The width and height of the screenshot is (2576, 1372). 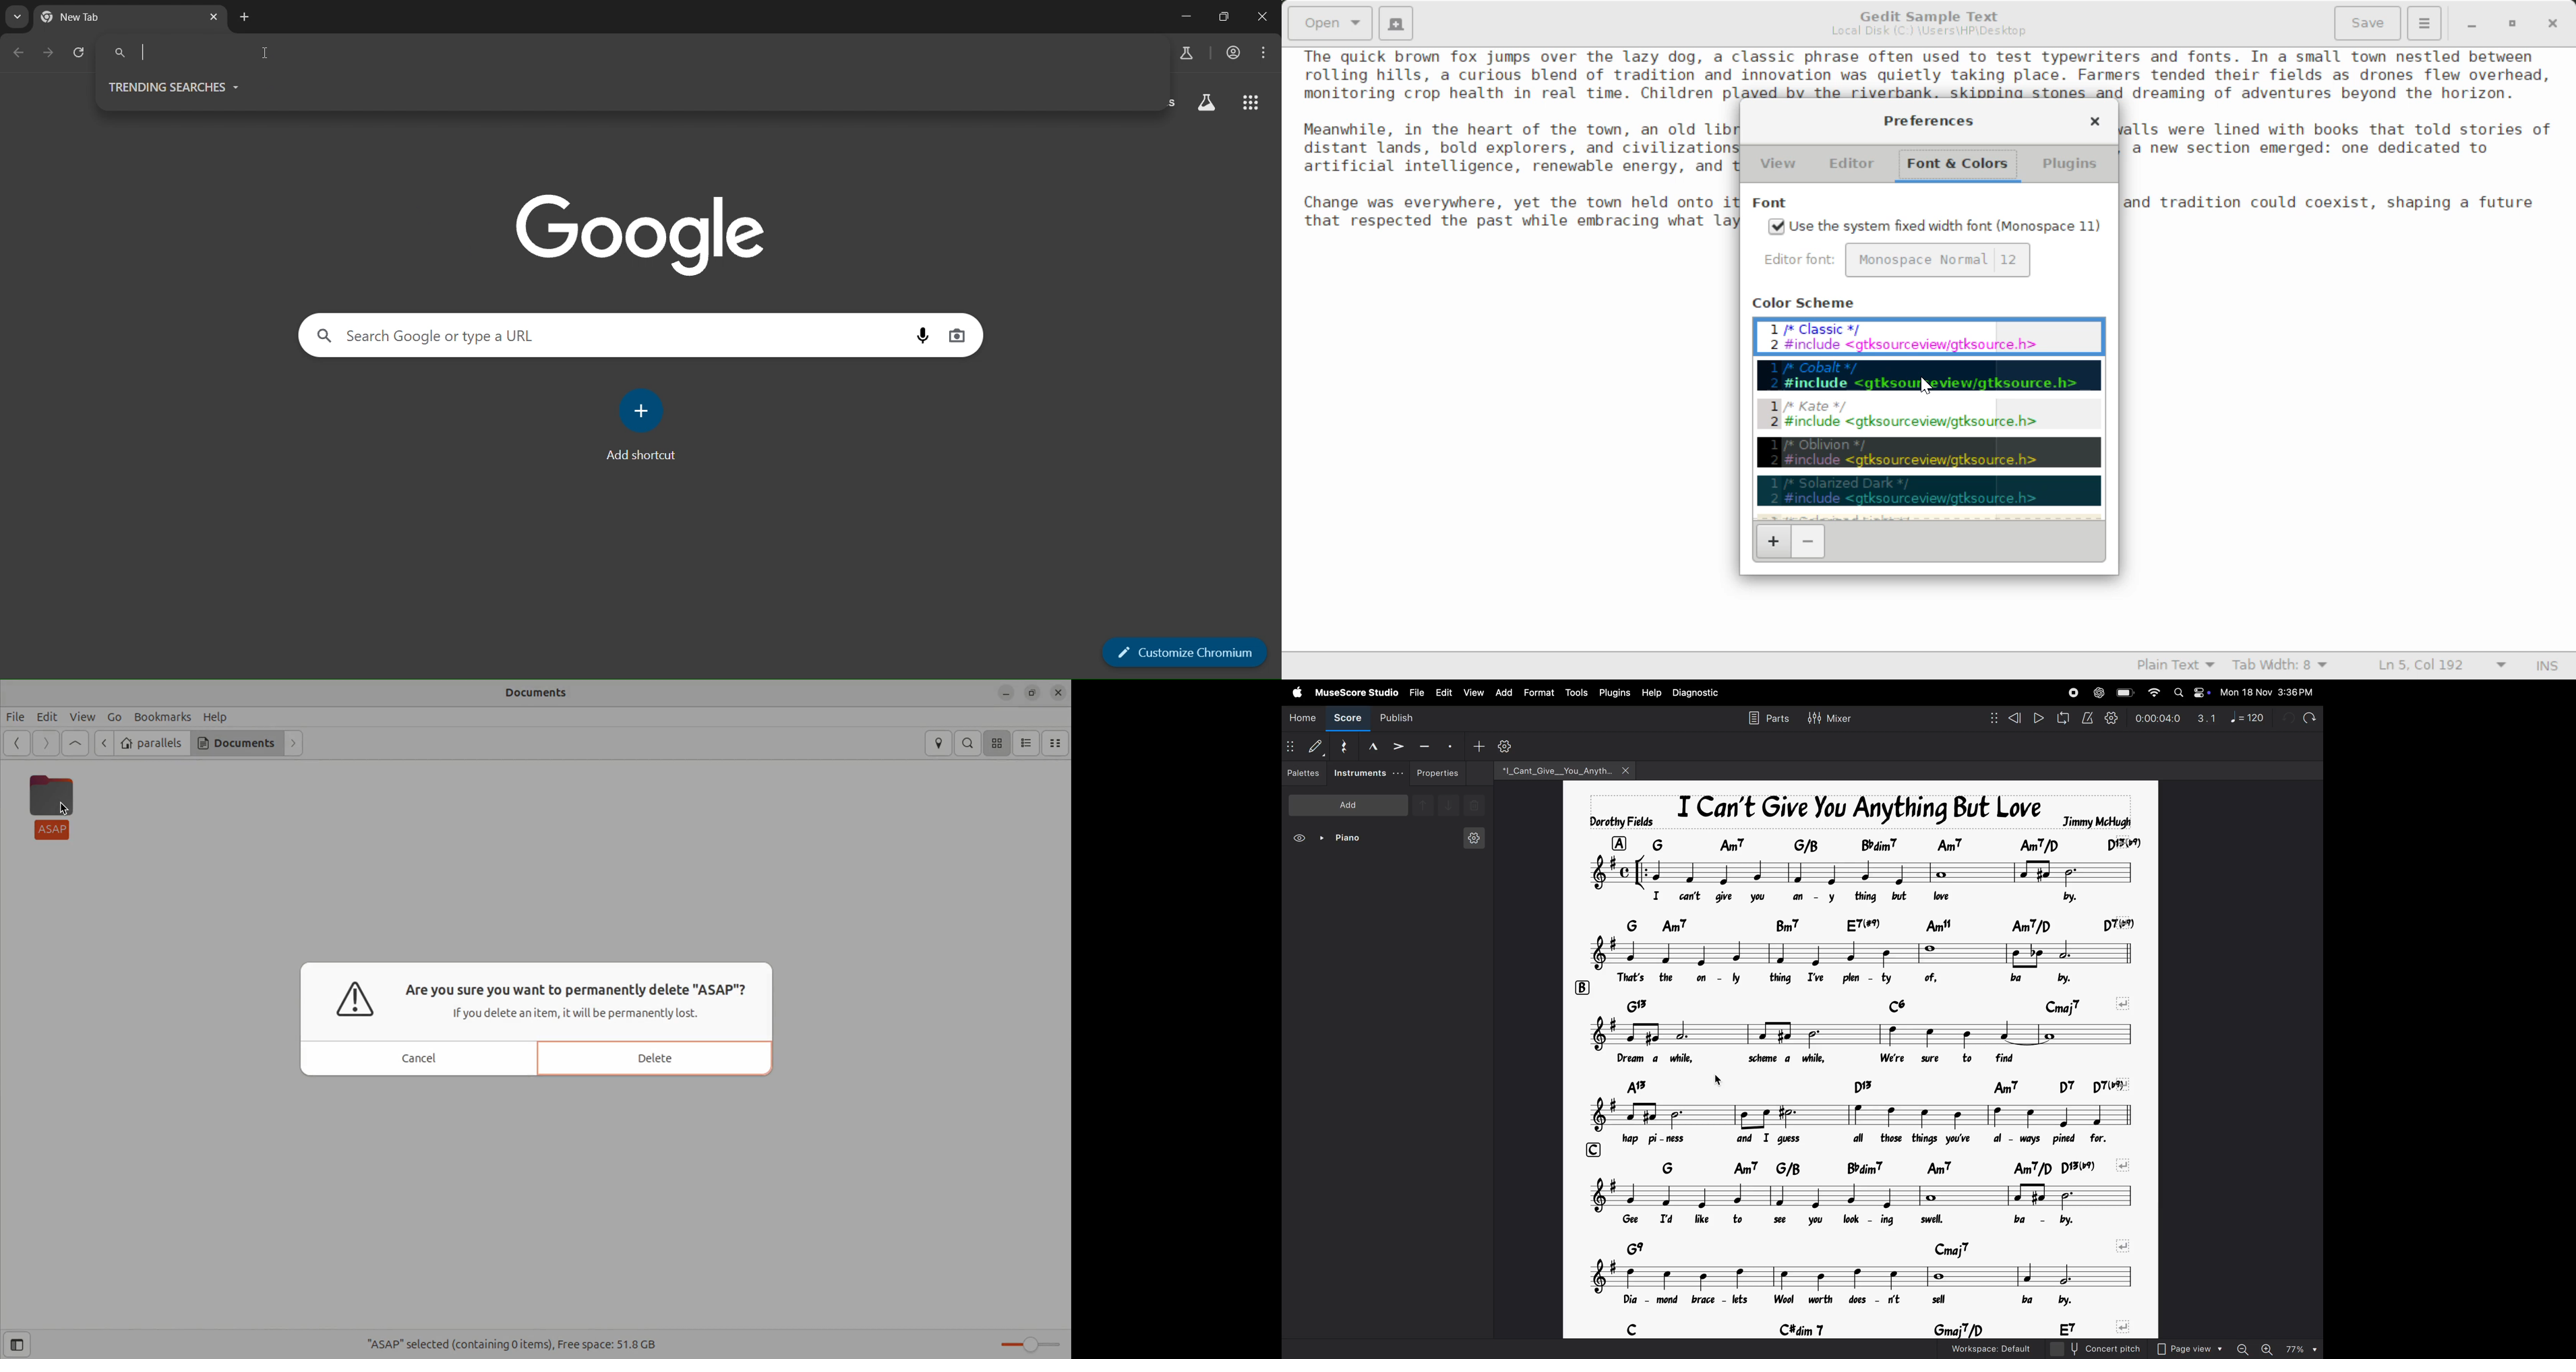 I want to click on cursor, so click(x=268, y=55).